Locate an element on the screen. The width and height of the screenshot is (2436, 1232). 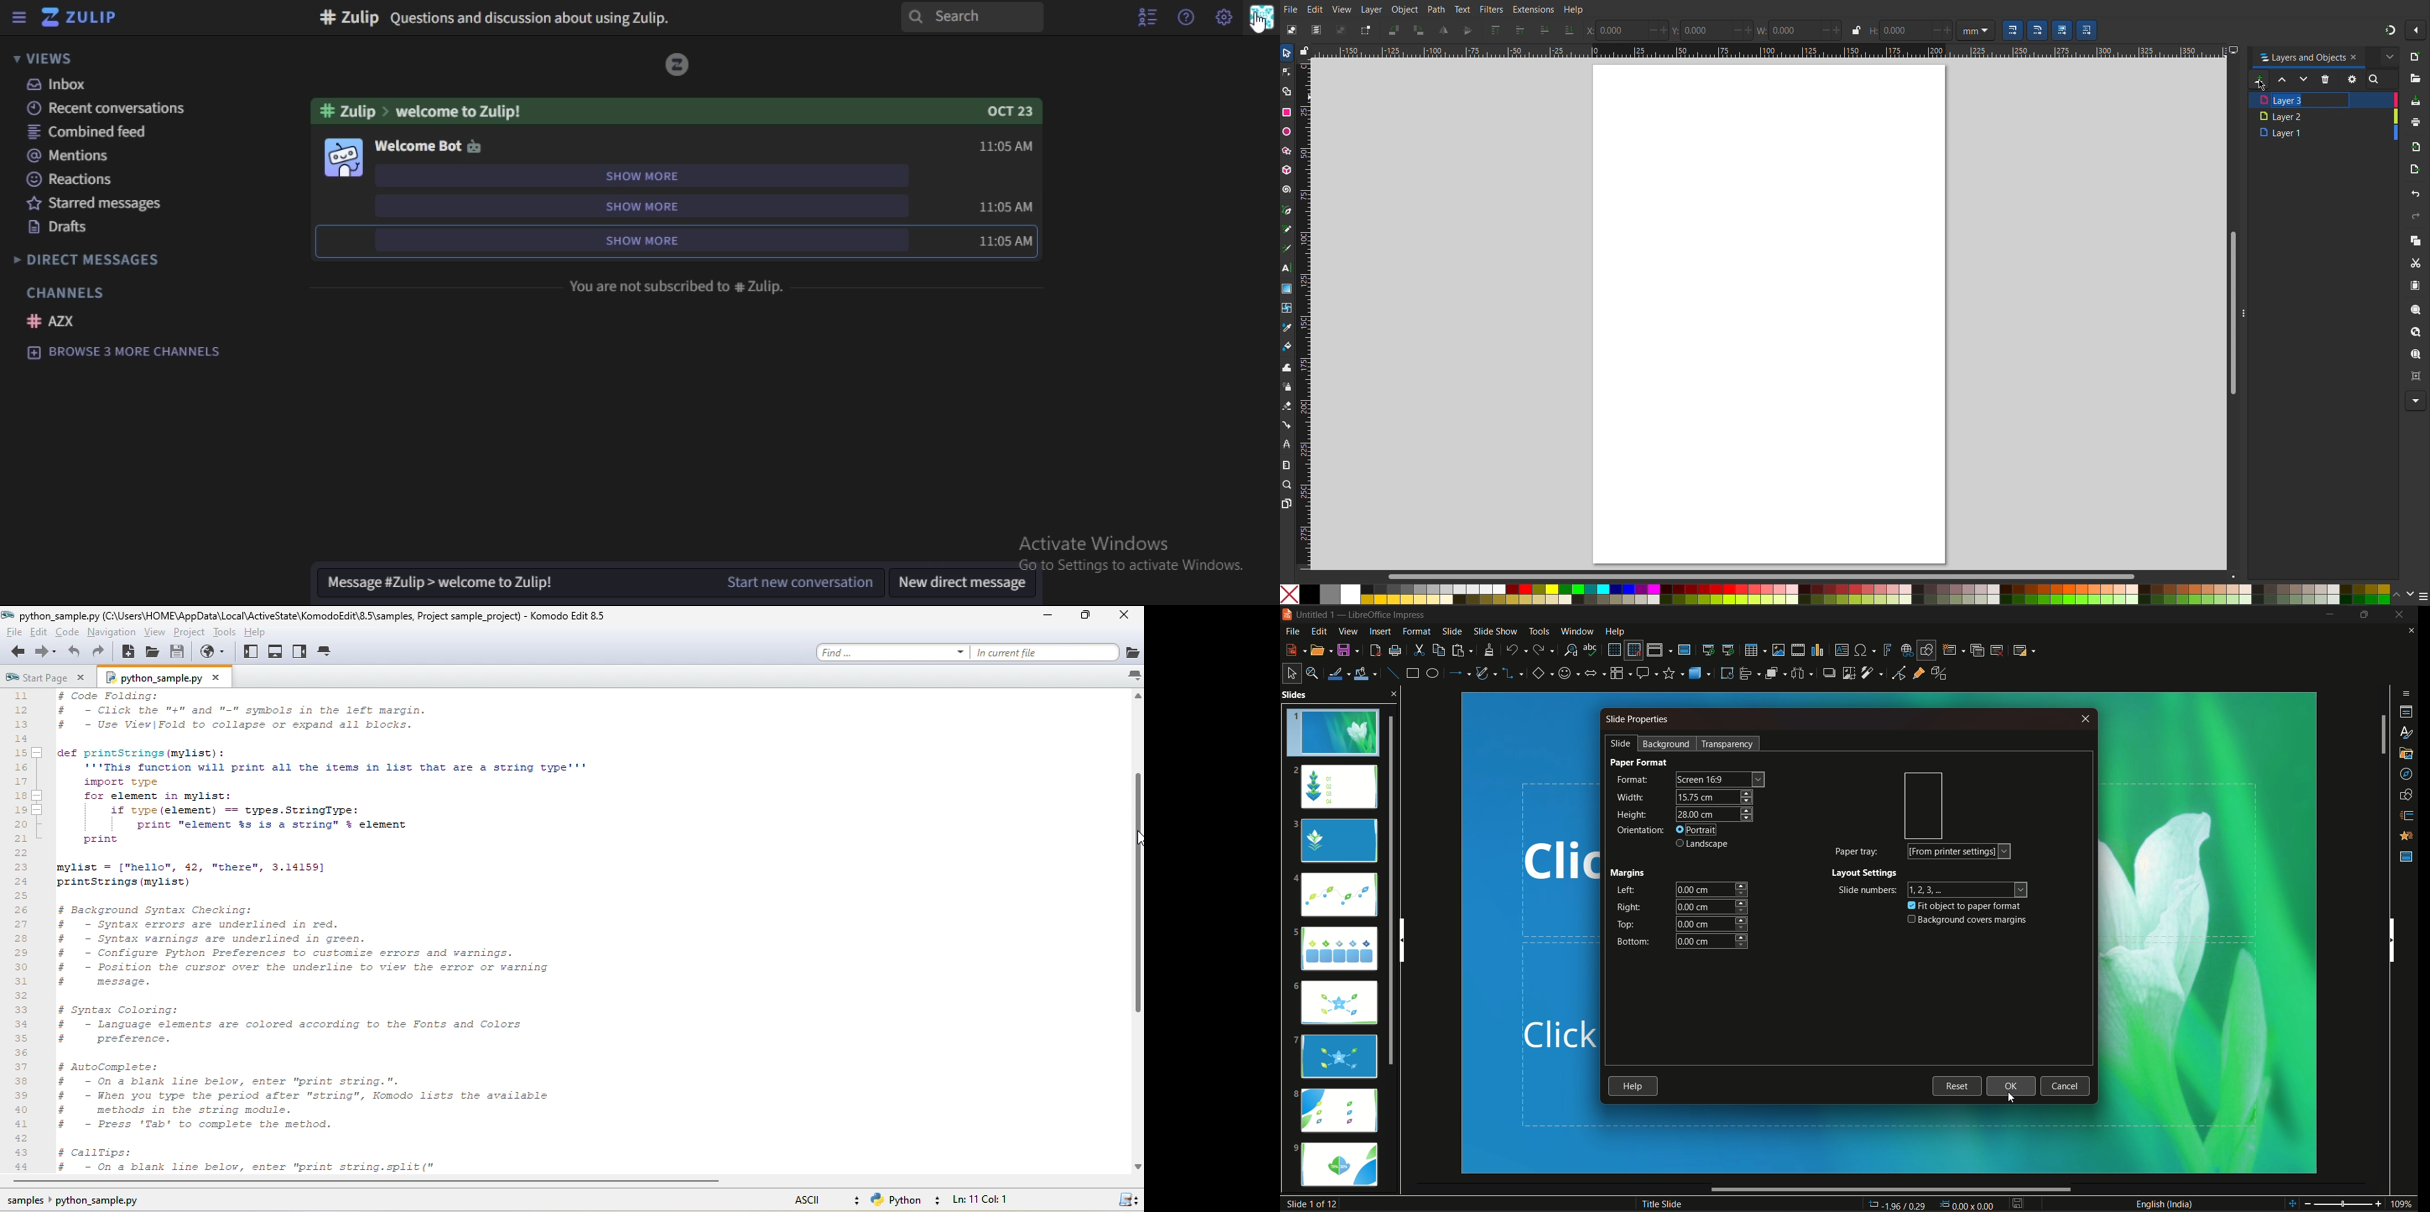
New is located at coordinates (2416, 59).